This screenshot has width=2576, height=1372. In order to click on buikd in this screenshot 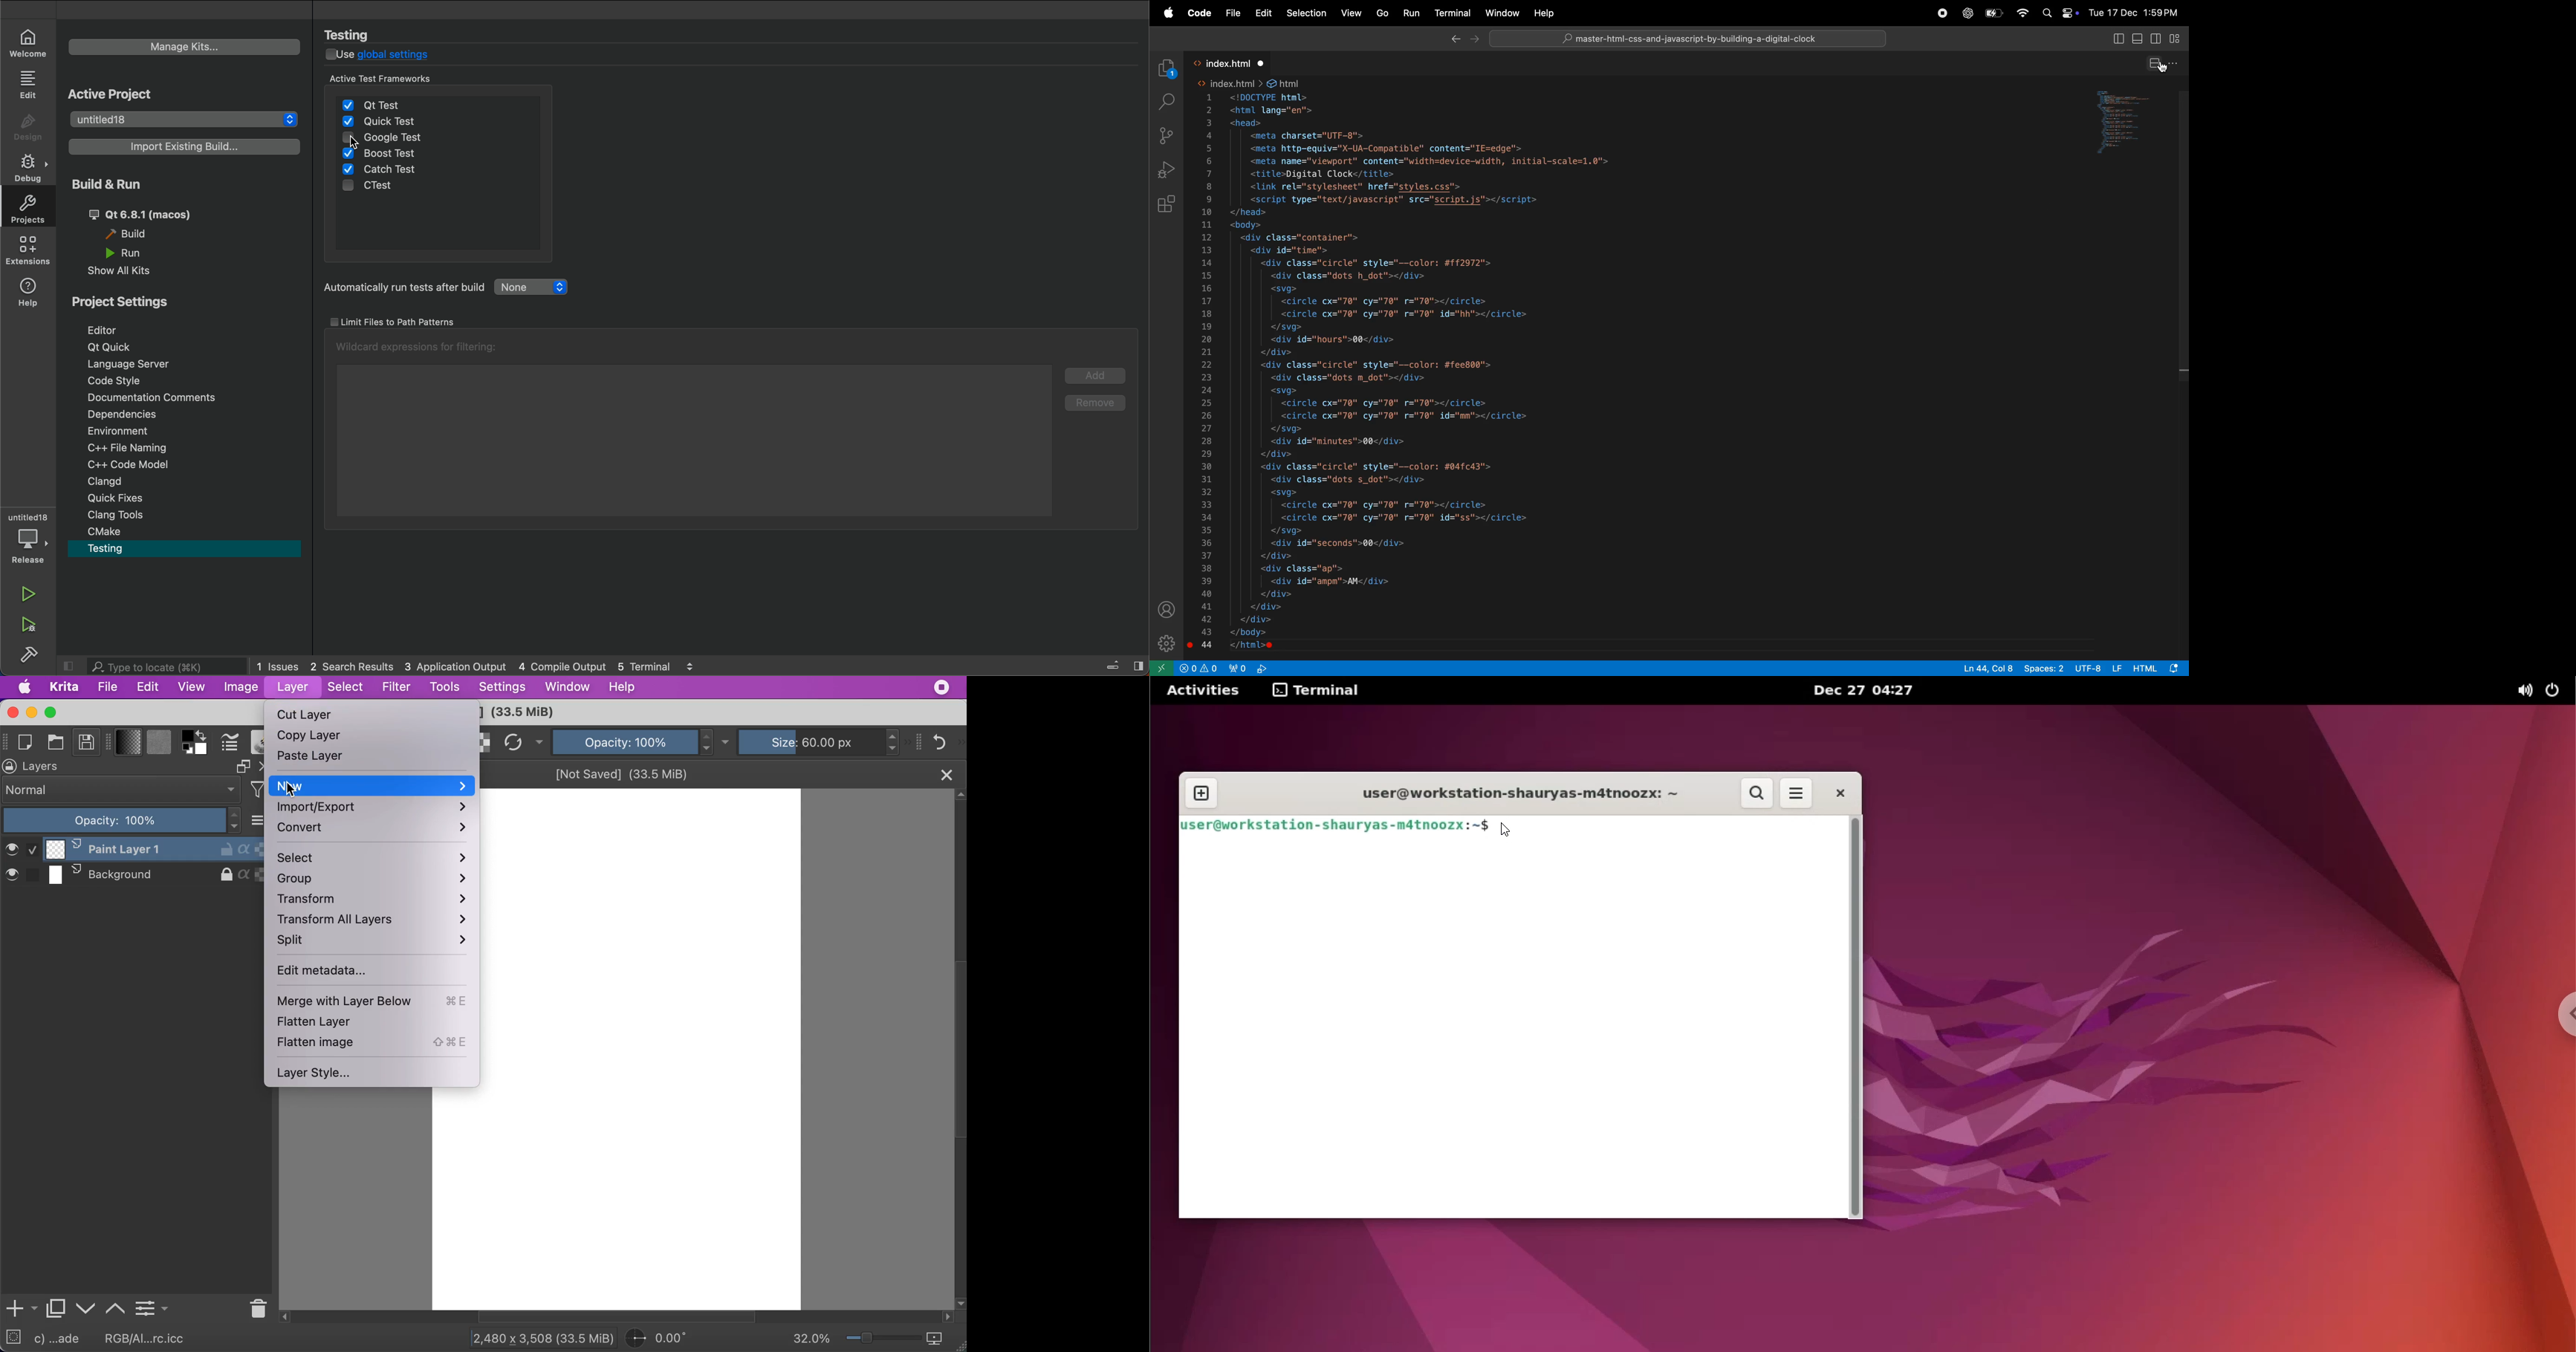, I will do `click(26, 654)`.